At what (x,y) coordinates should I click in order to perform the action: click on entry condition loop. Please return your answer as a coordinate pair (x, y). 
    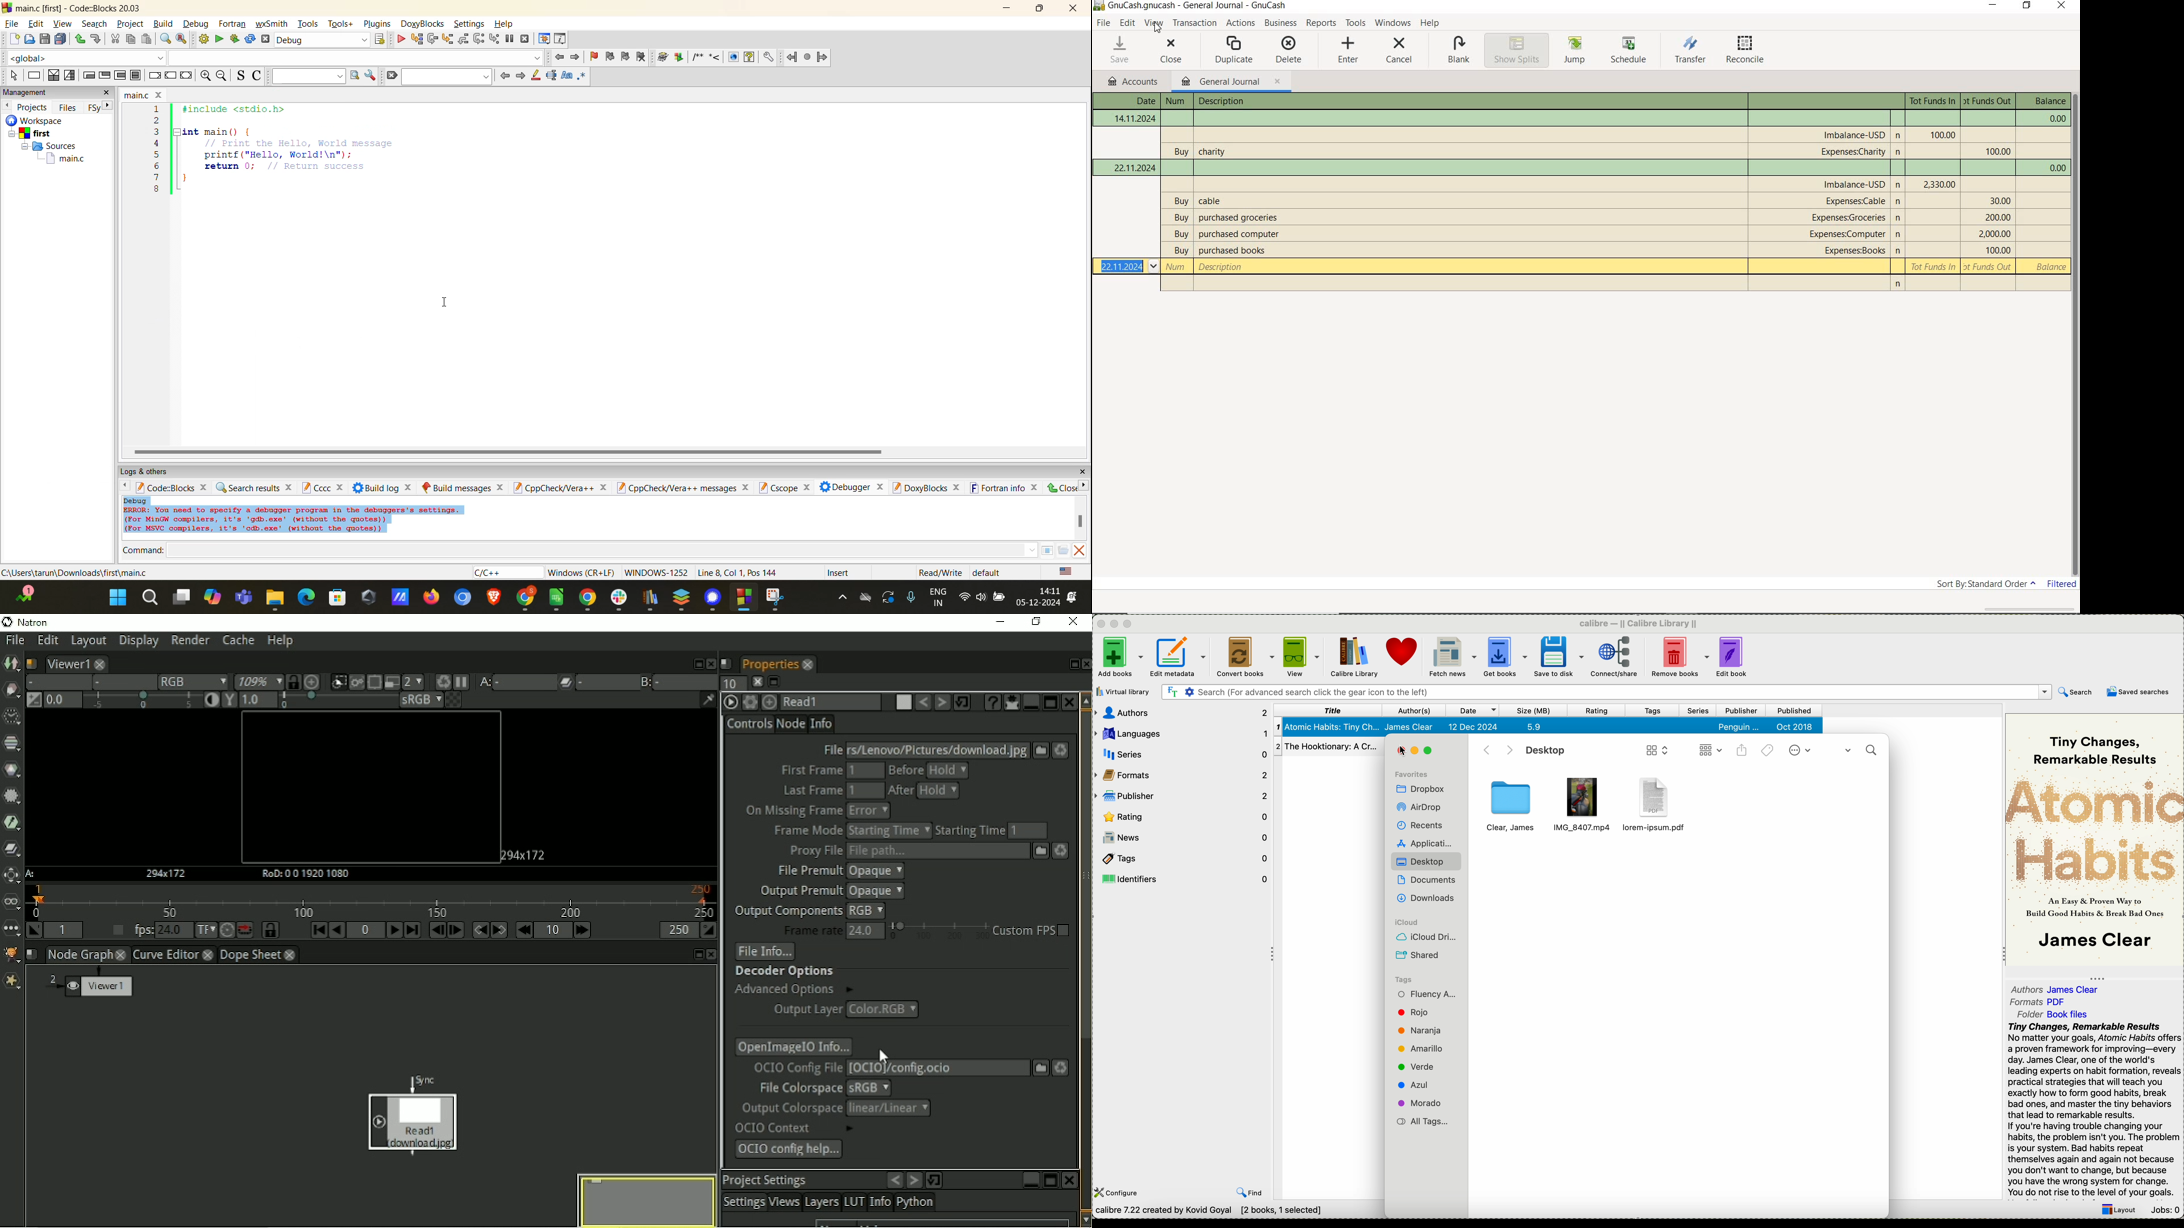
    Looking at the image, I should click on (88, 76).